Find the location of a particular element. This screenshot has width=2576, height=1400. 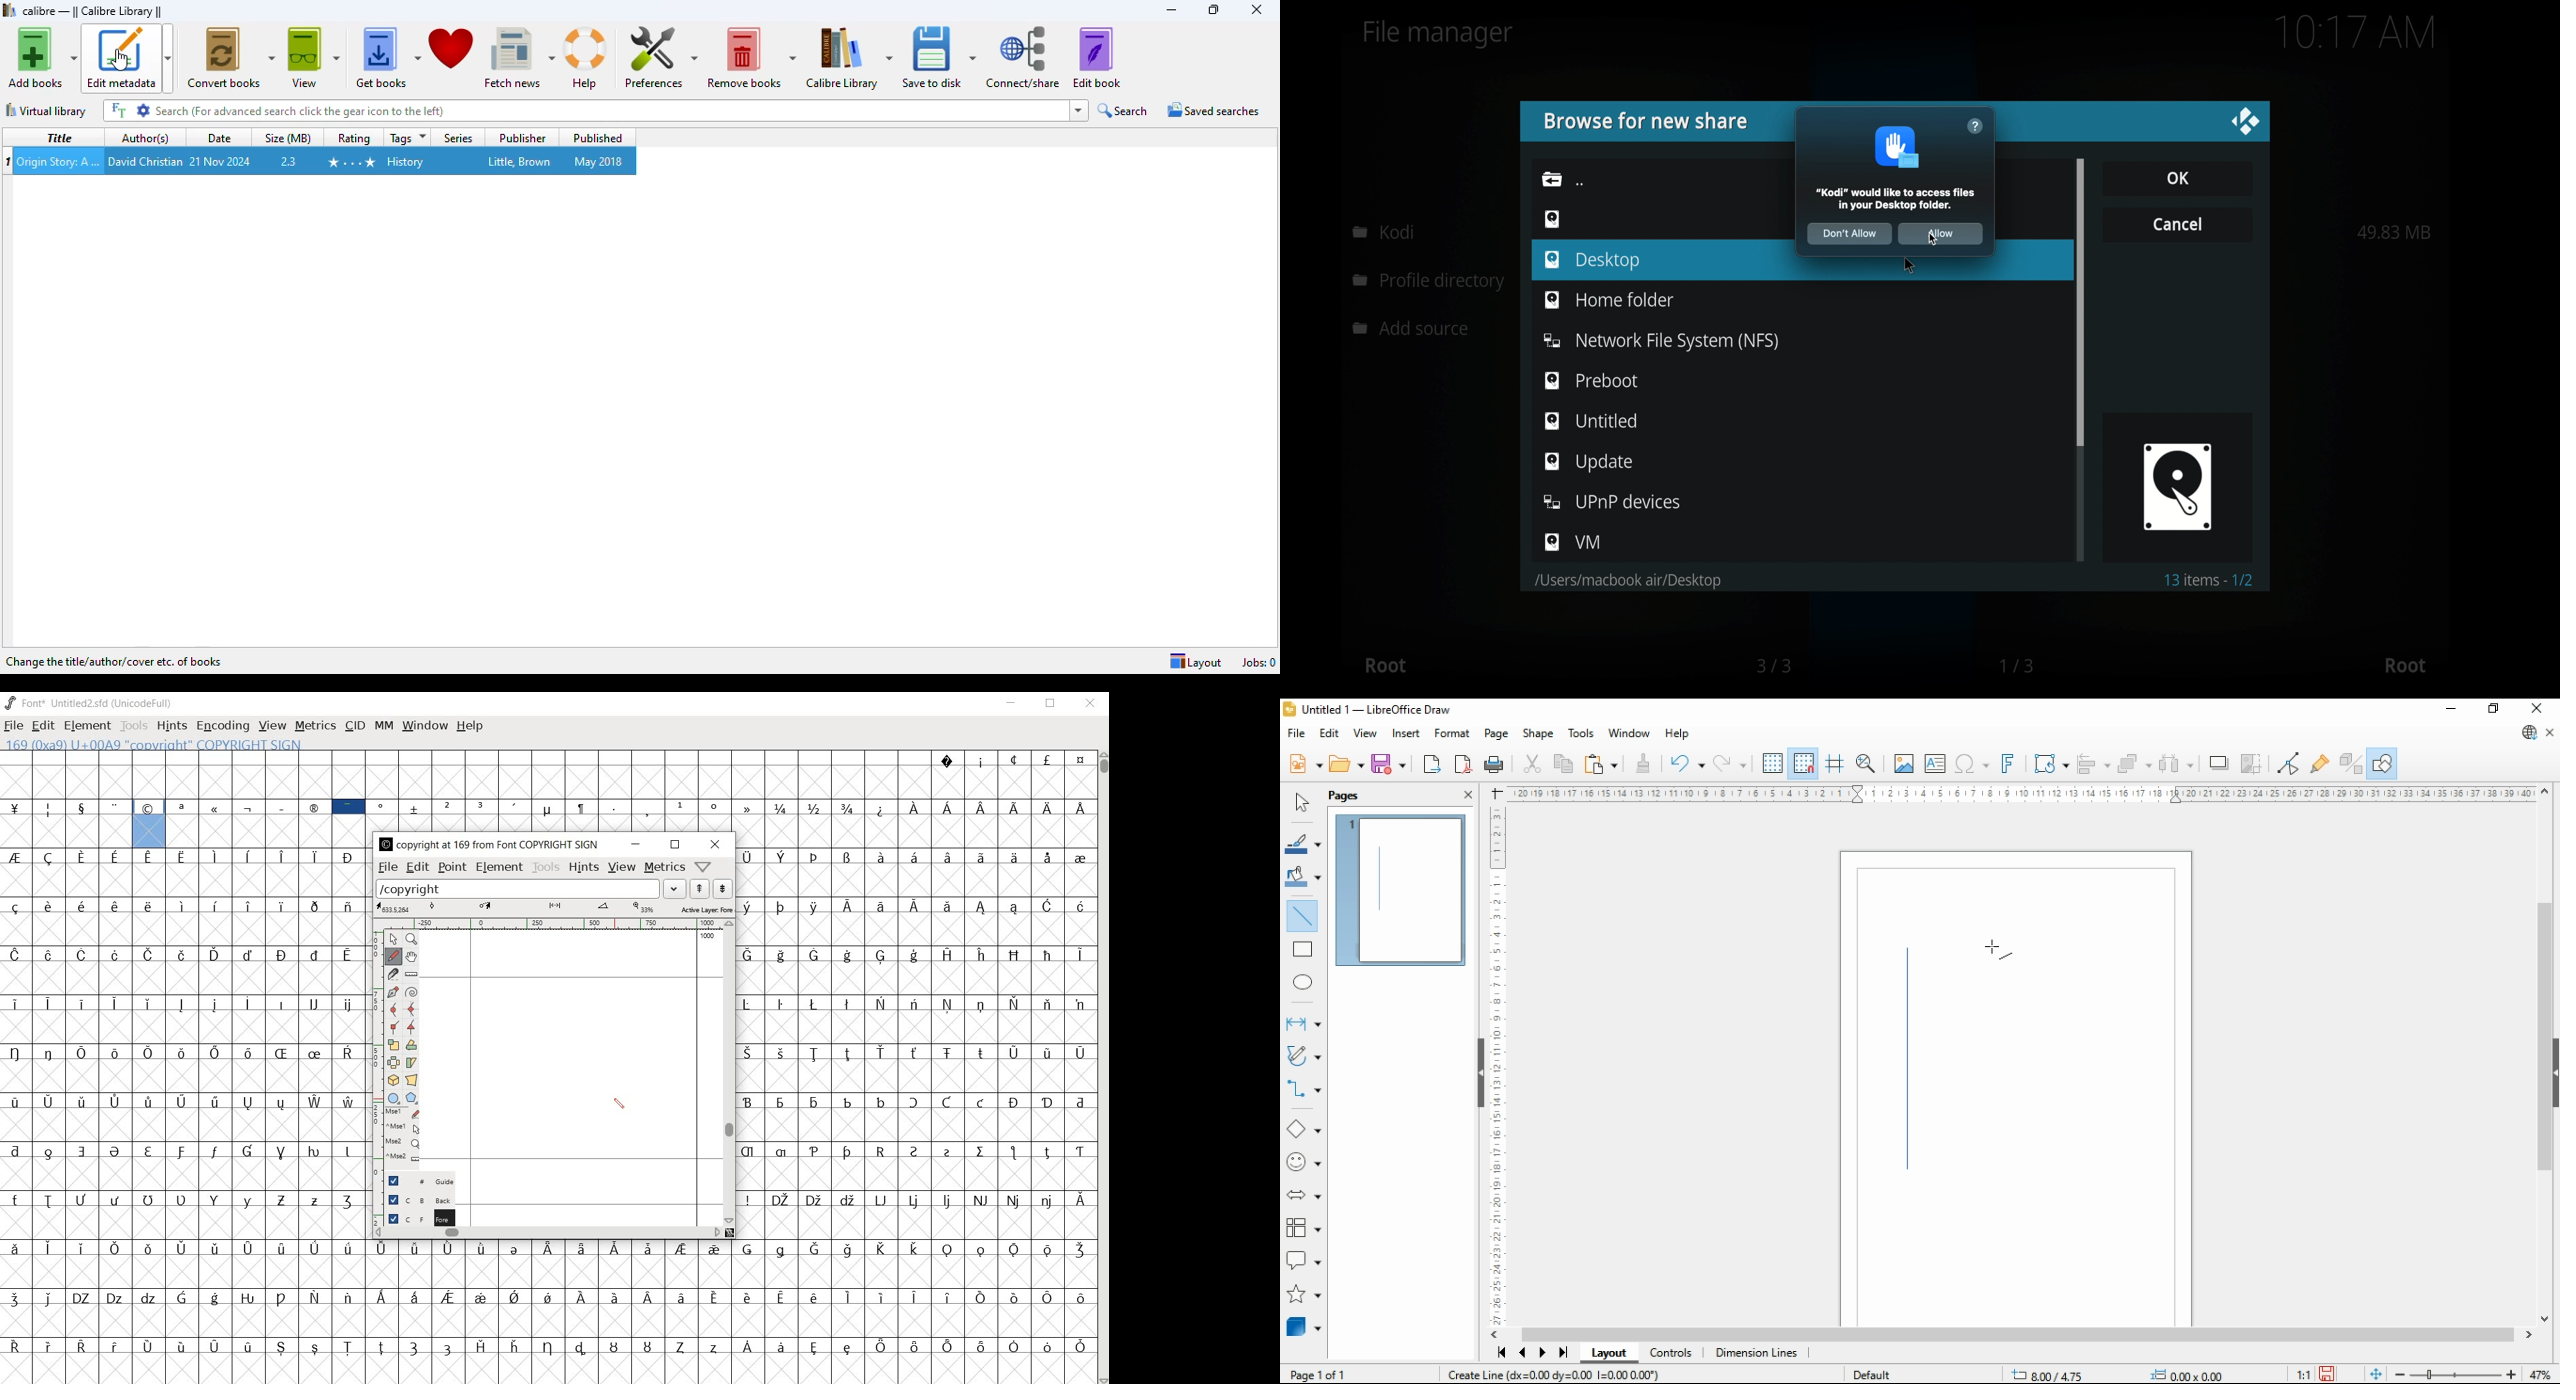

callout shapes is located at coordinates (1304, 1261).